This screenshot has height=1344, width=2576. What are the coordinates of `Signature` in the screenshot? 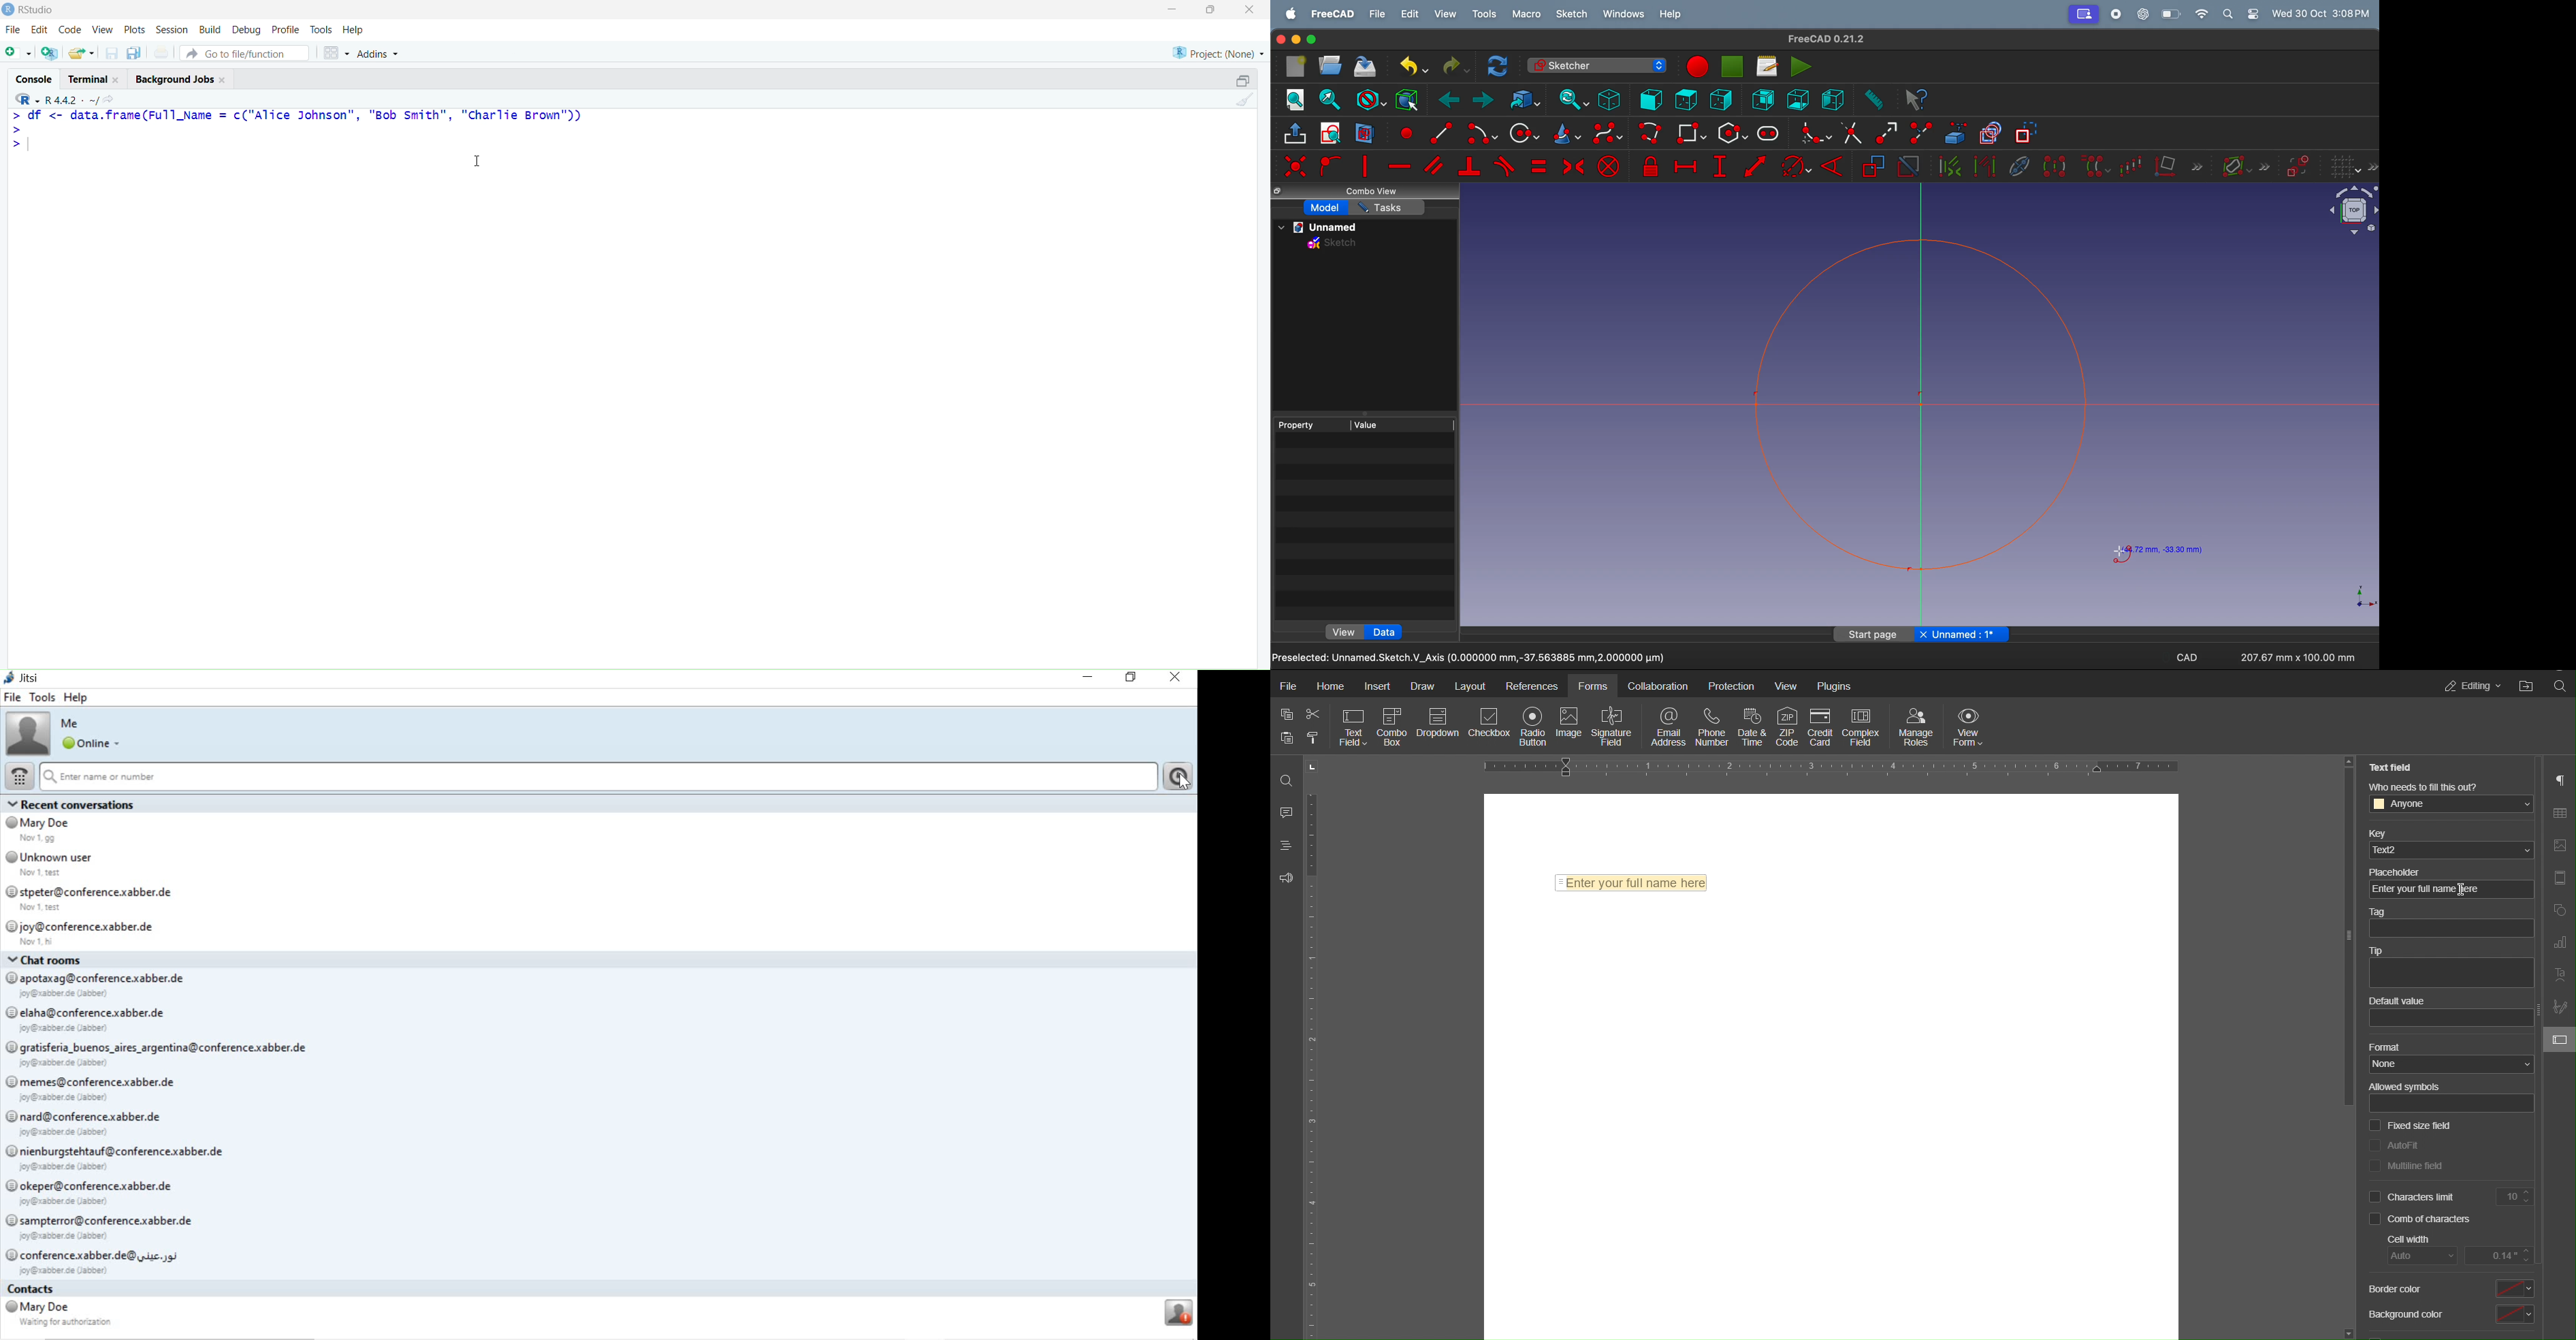 It's located at (1611, 727).